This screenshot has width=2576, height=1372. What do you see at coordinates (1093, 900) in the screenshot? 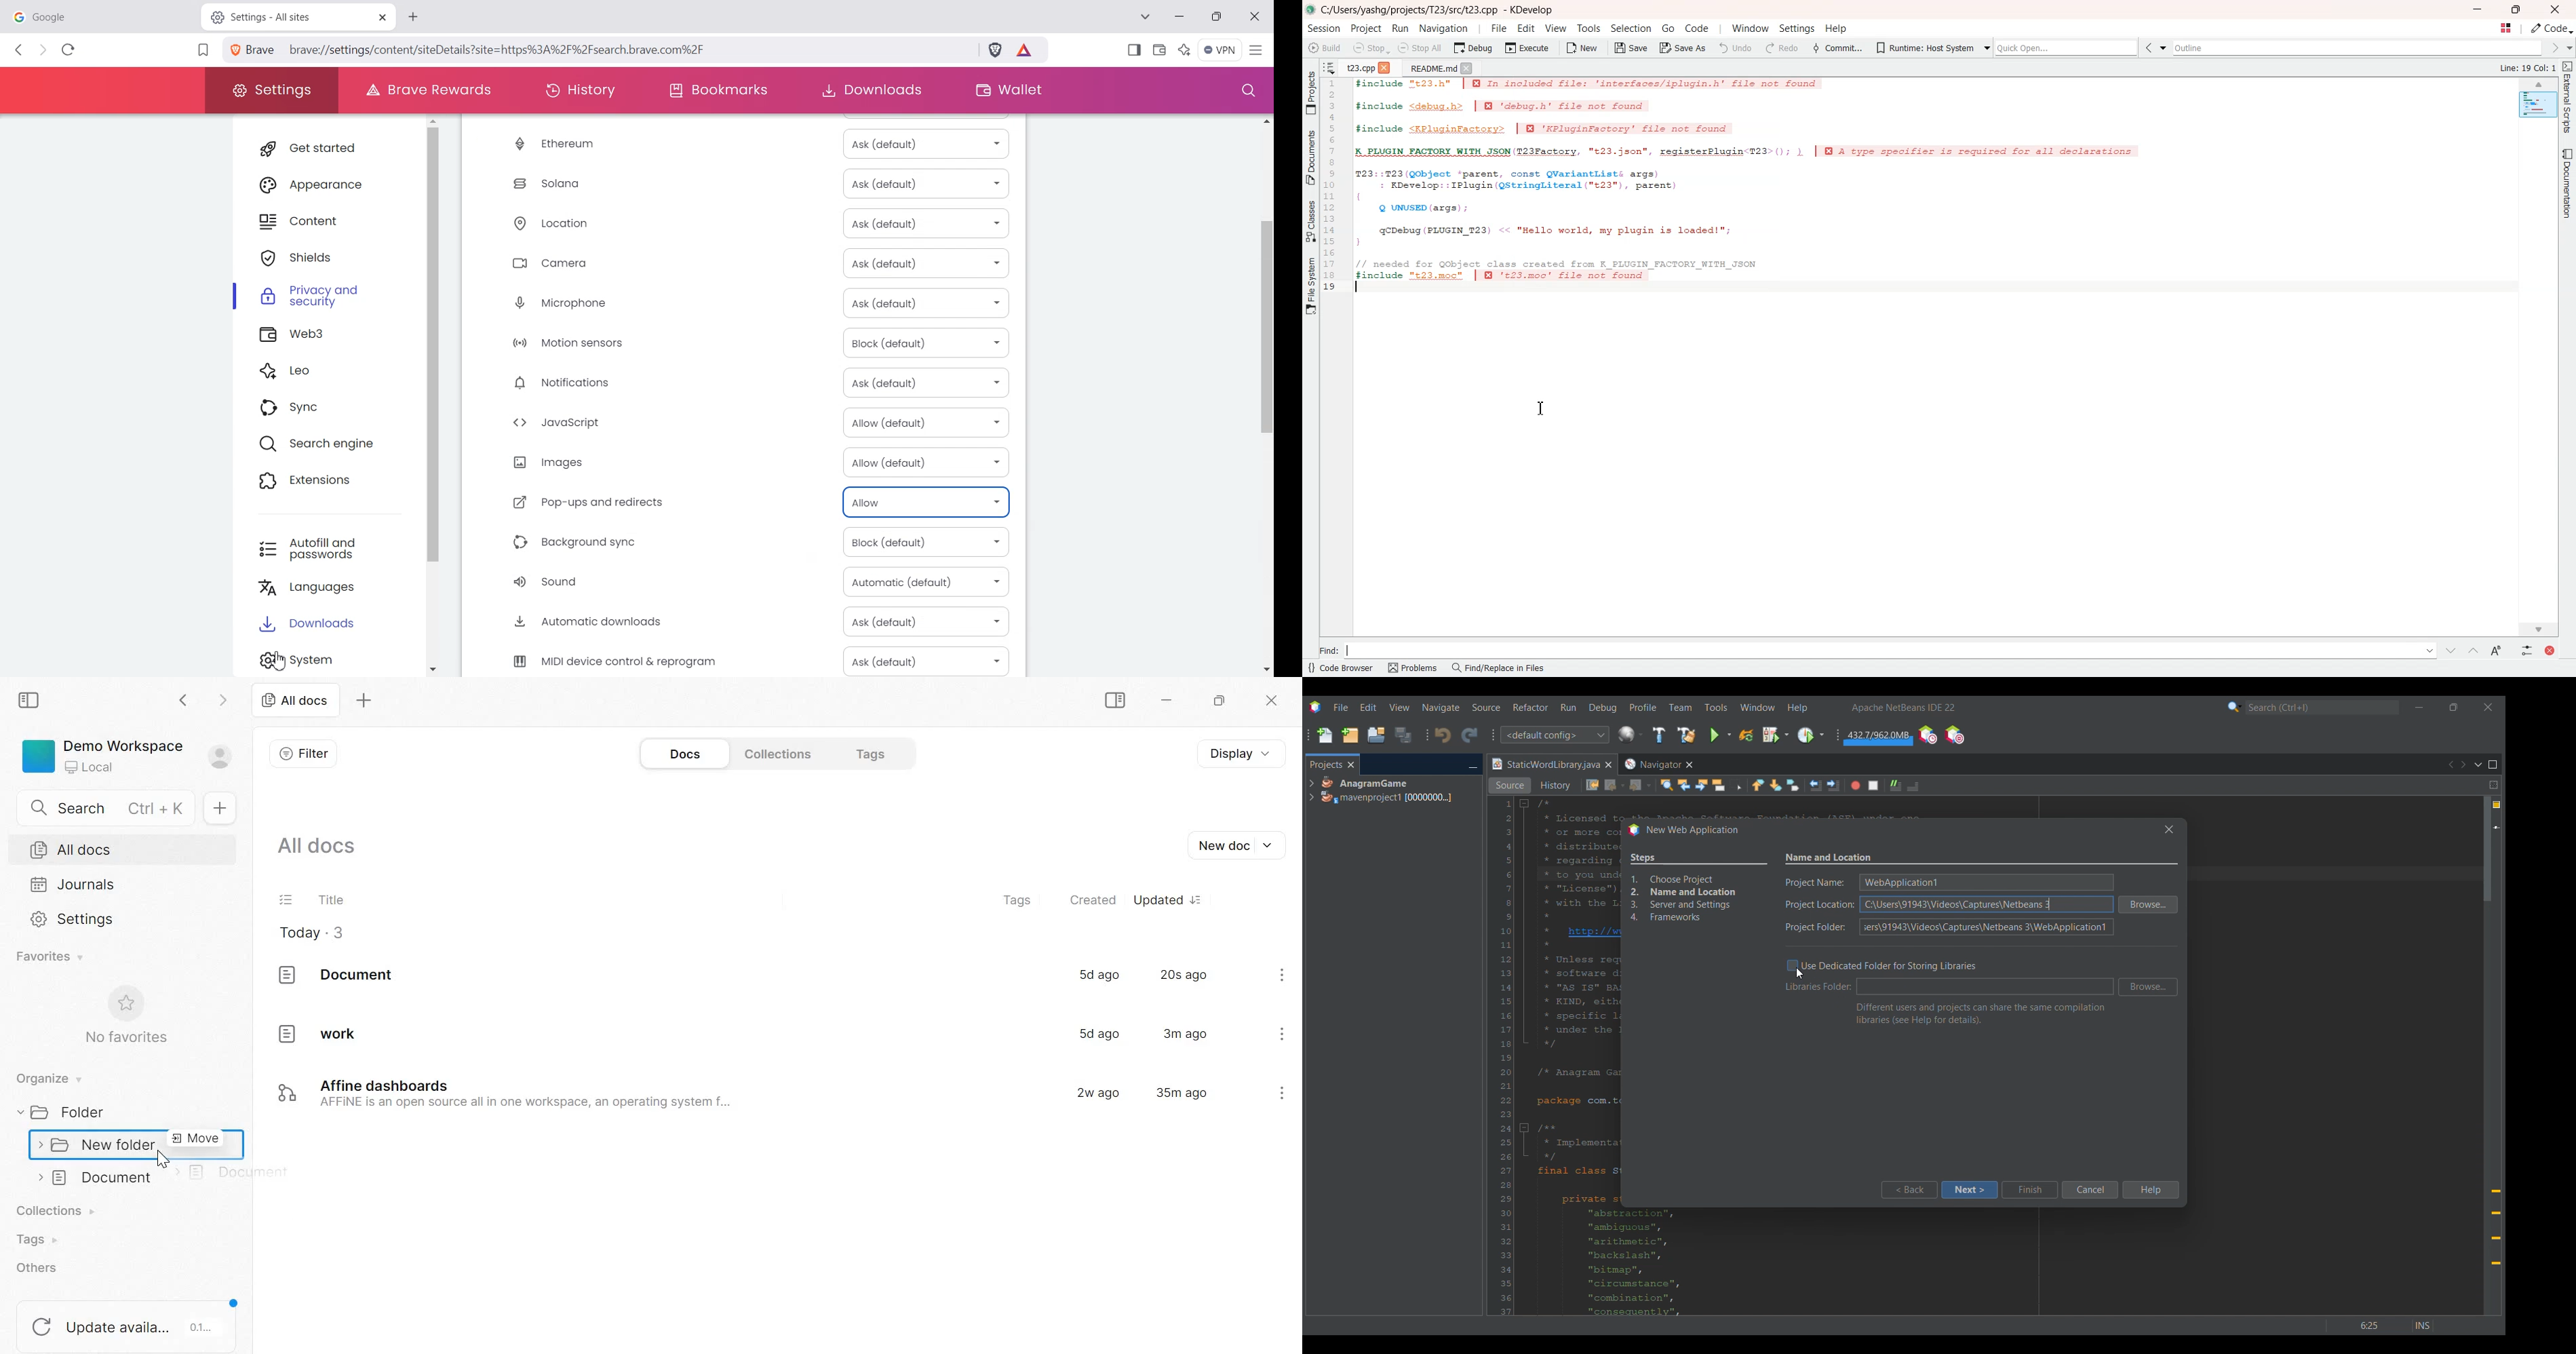
I see `created` at bounding box center [1093, 900].